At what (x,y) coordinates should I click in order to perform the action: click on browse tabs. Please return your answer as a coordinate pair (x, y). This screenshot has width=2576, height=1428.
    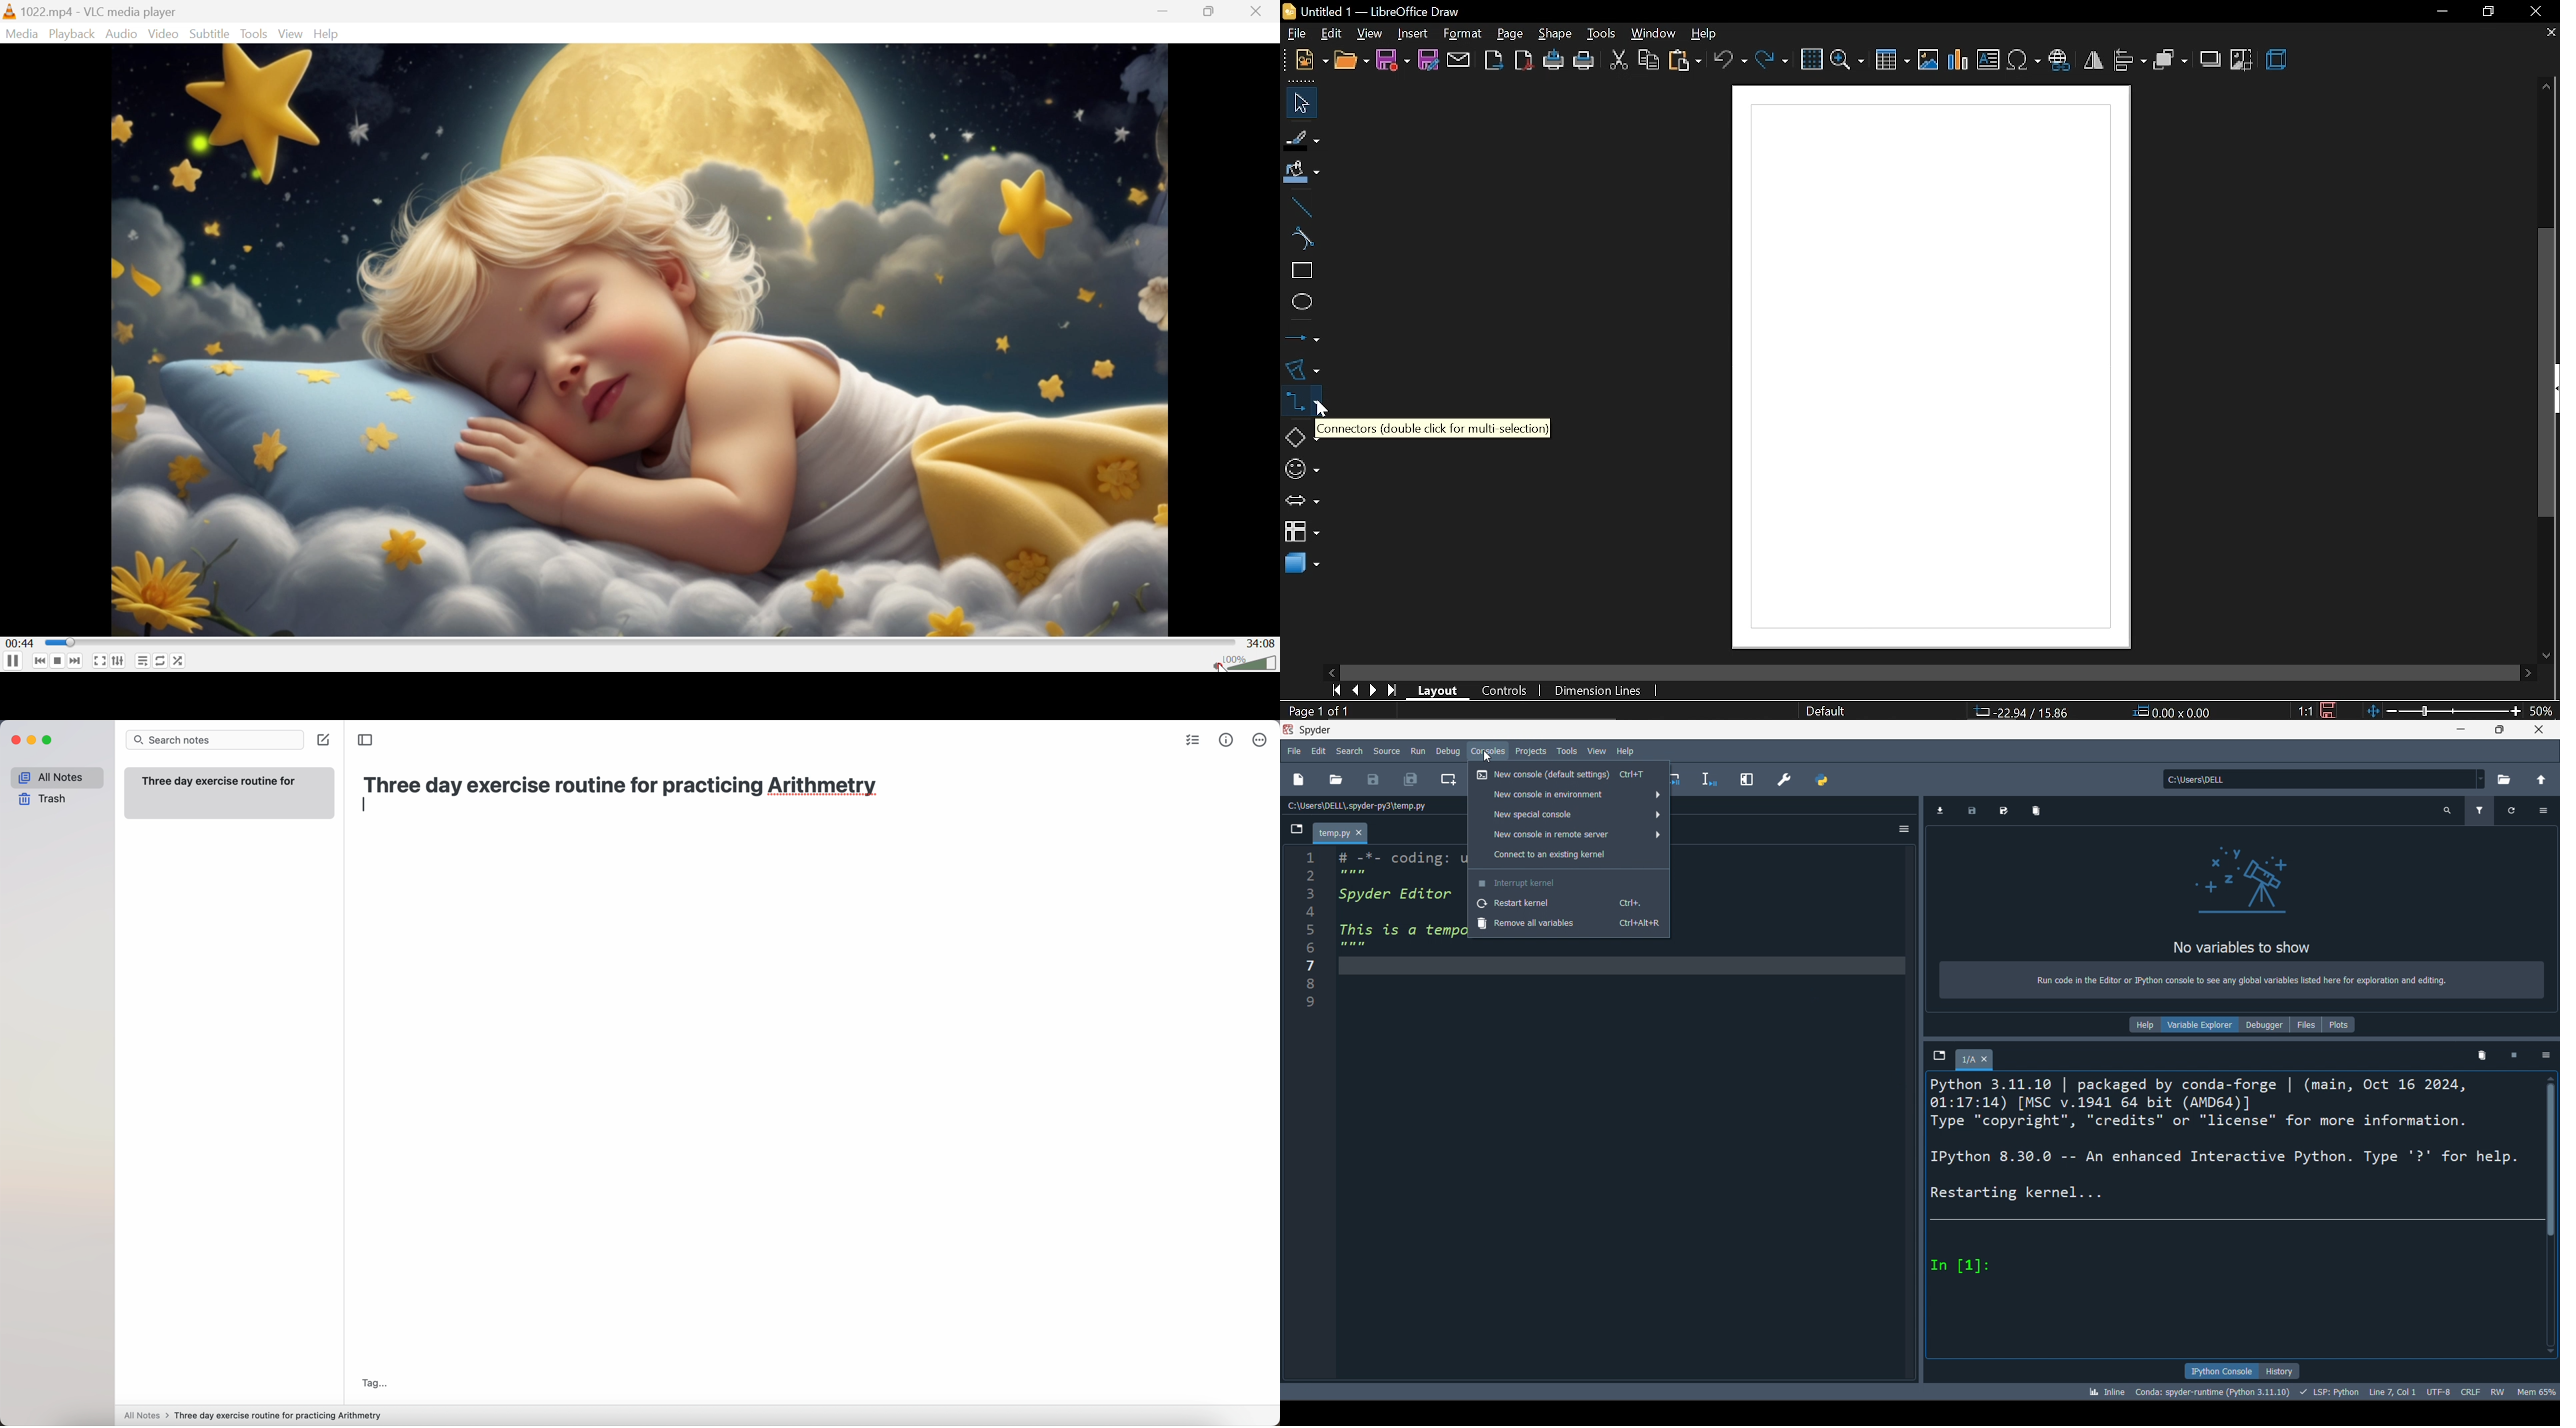
    Looking at the image, I should click on (1939, 1057).